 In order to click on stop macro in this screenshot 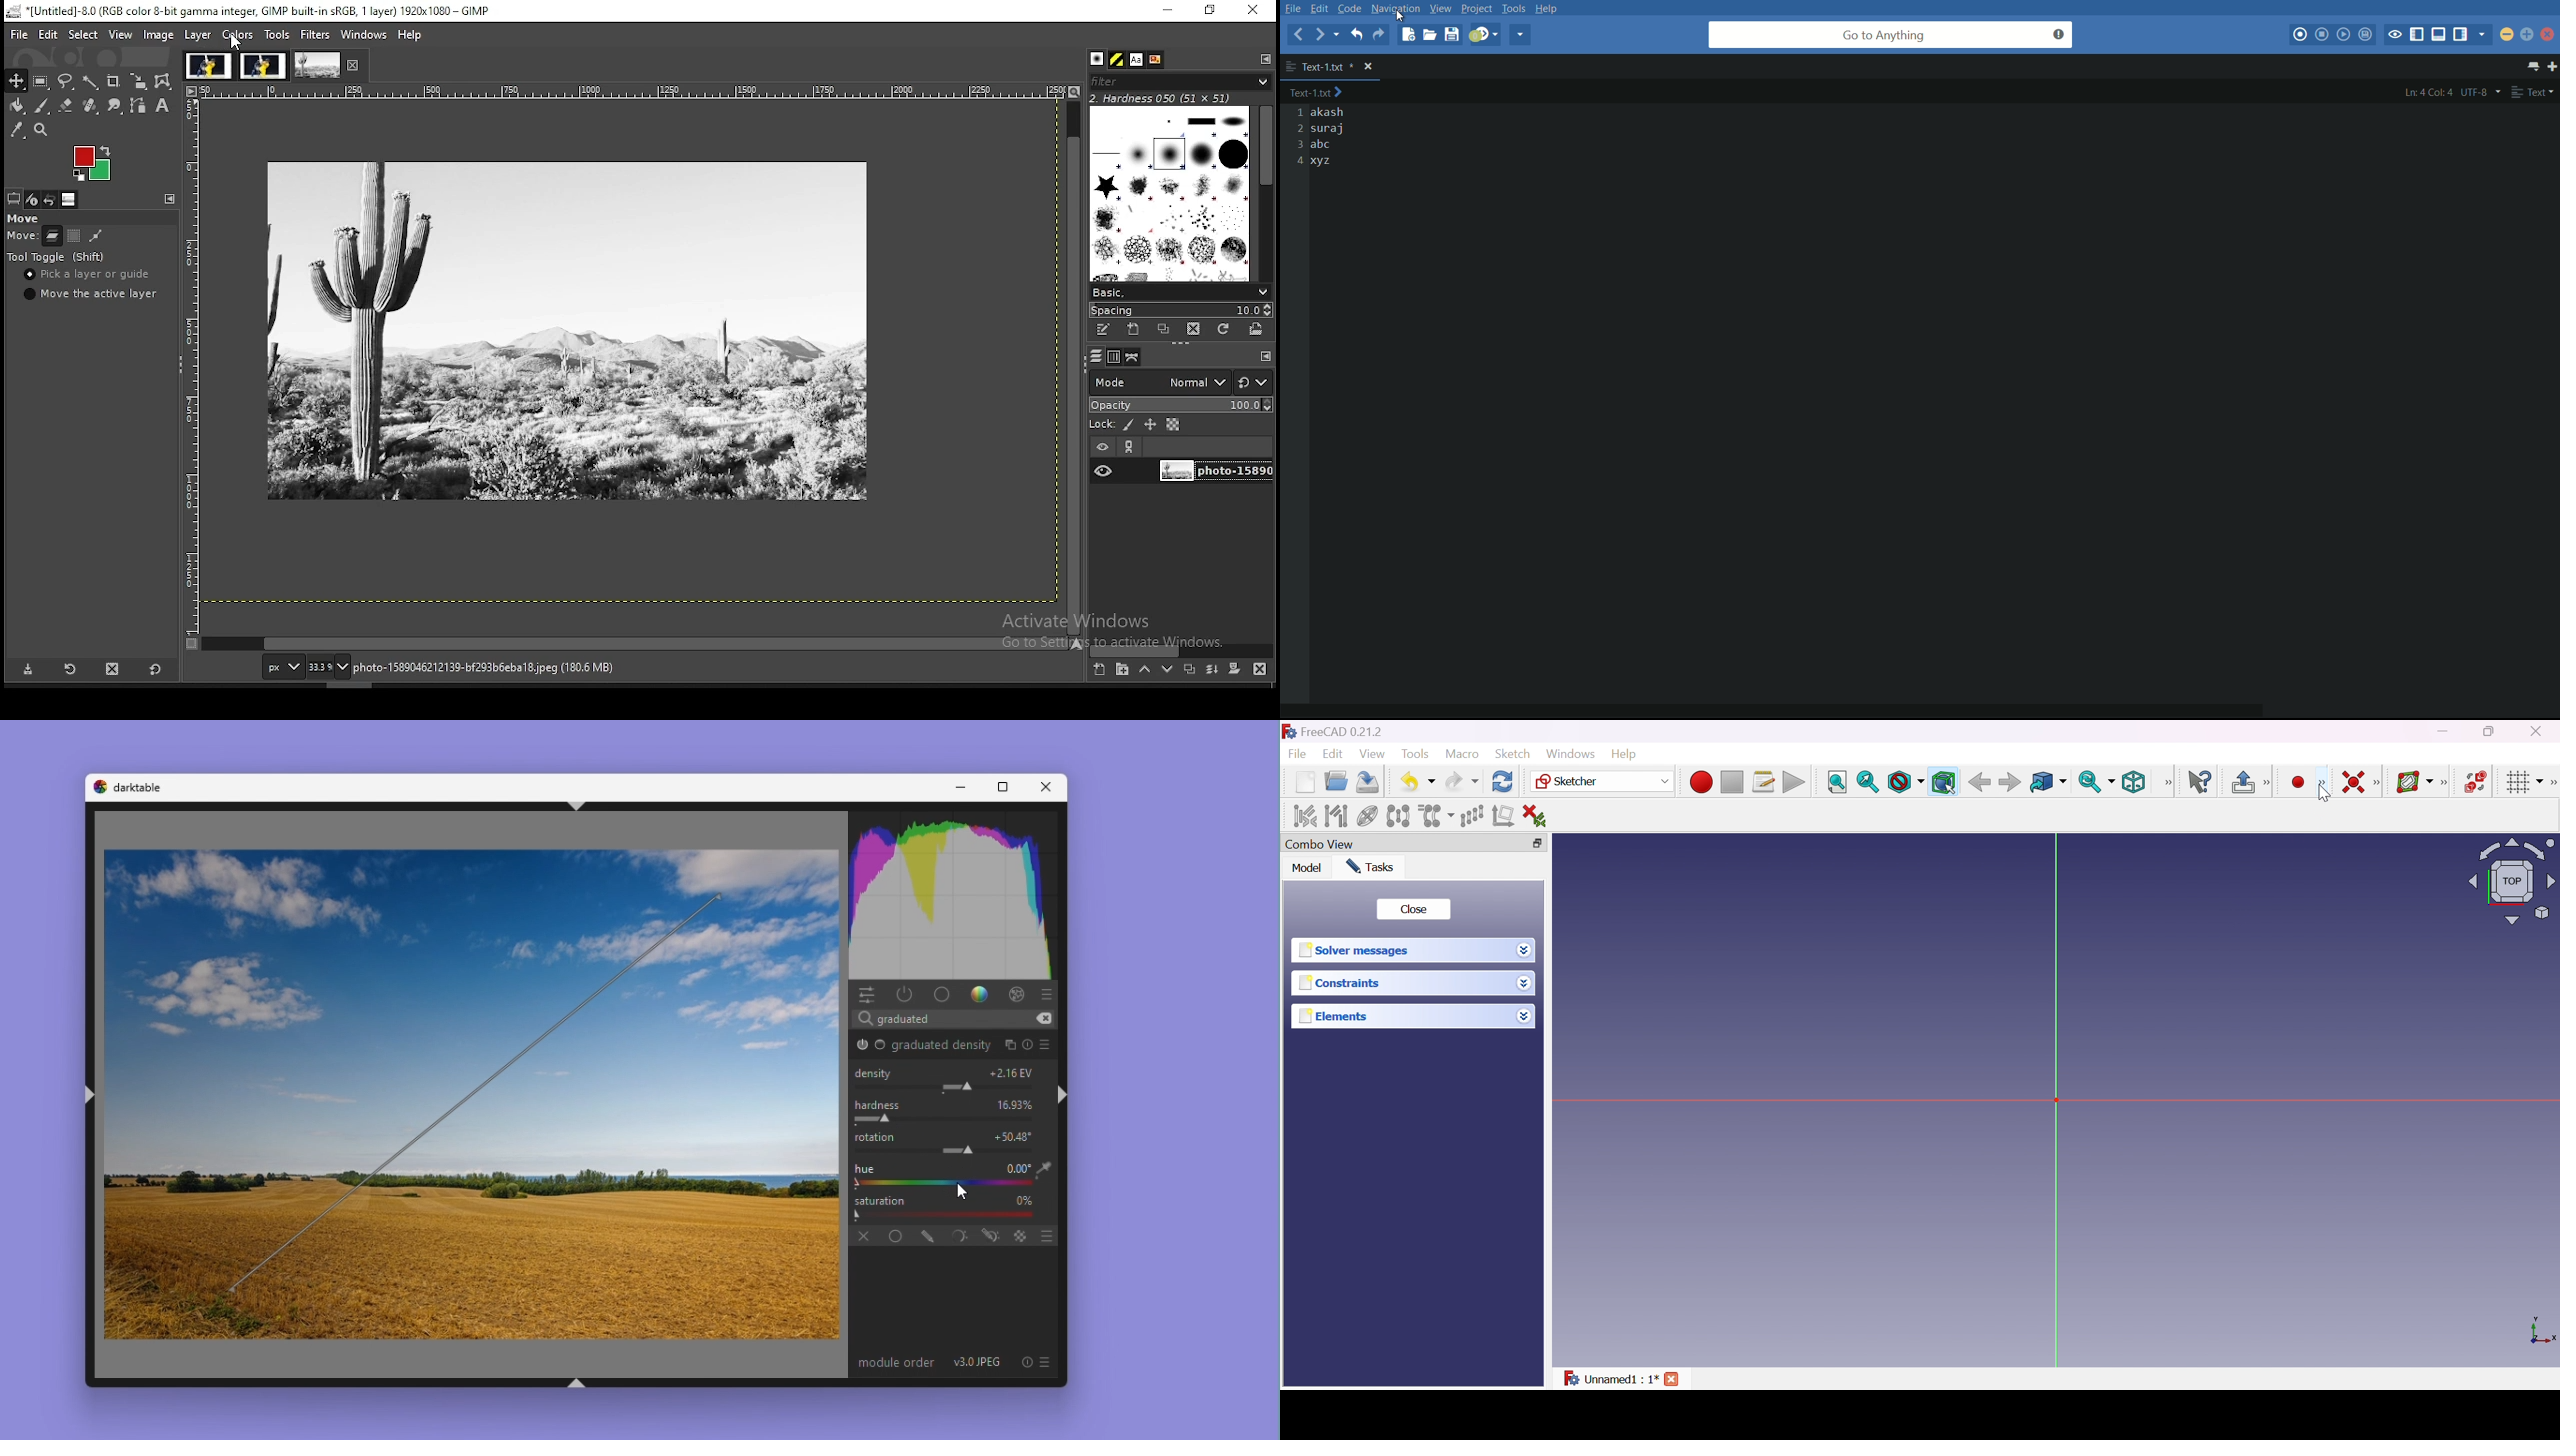, I will do `click(2322, 35)`.